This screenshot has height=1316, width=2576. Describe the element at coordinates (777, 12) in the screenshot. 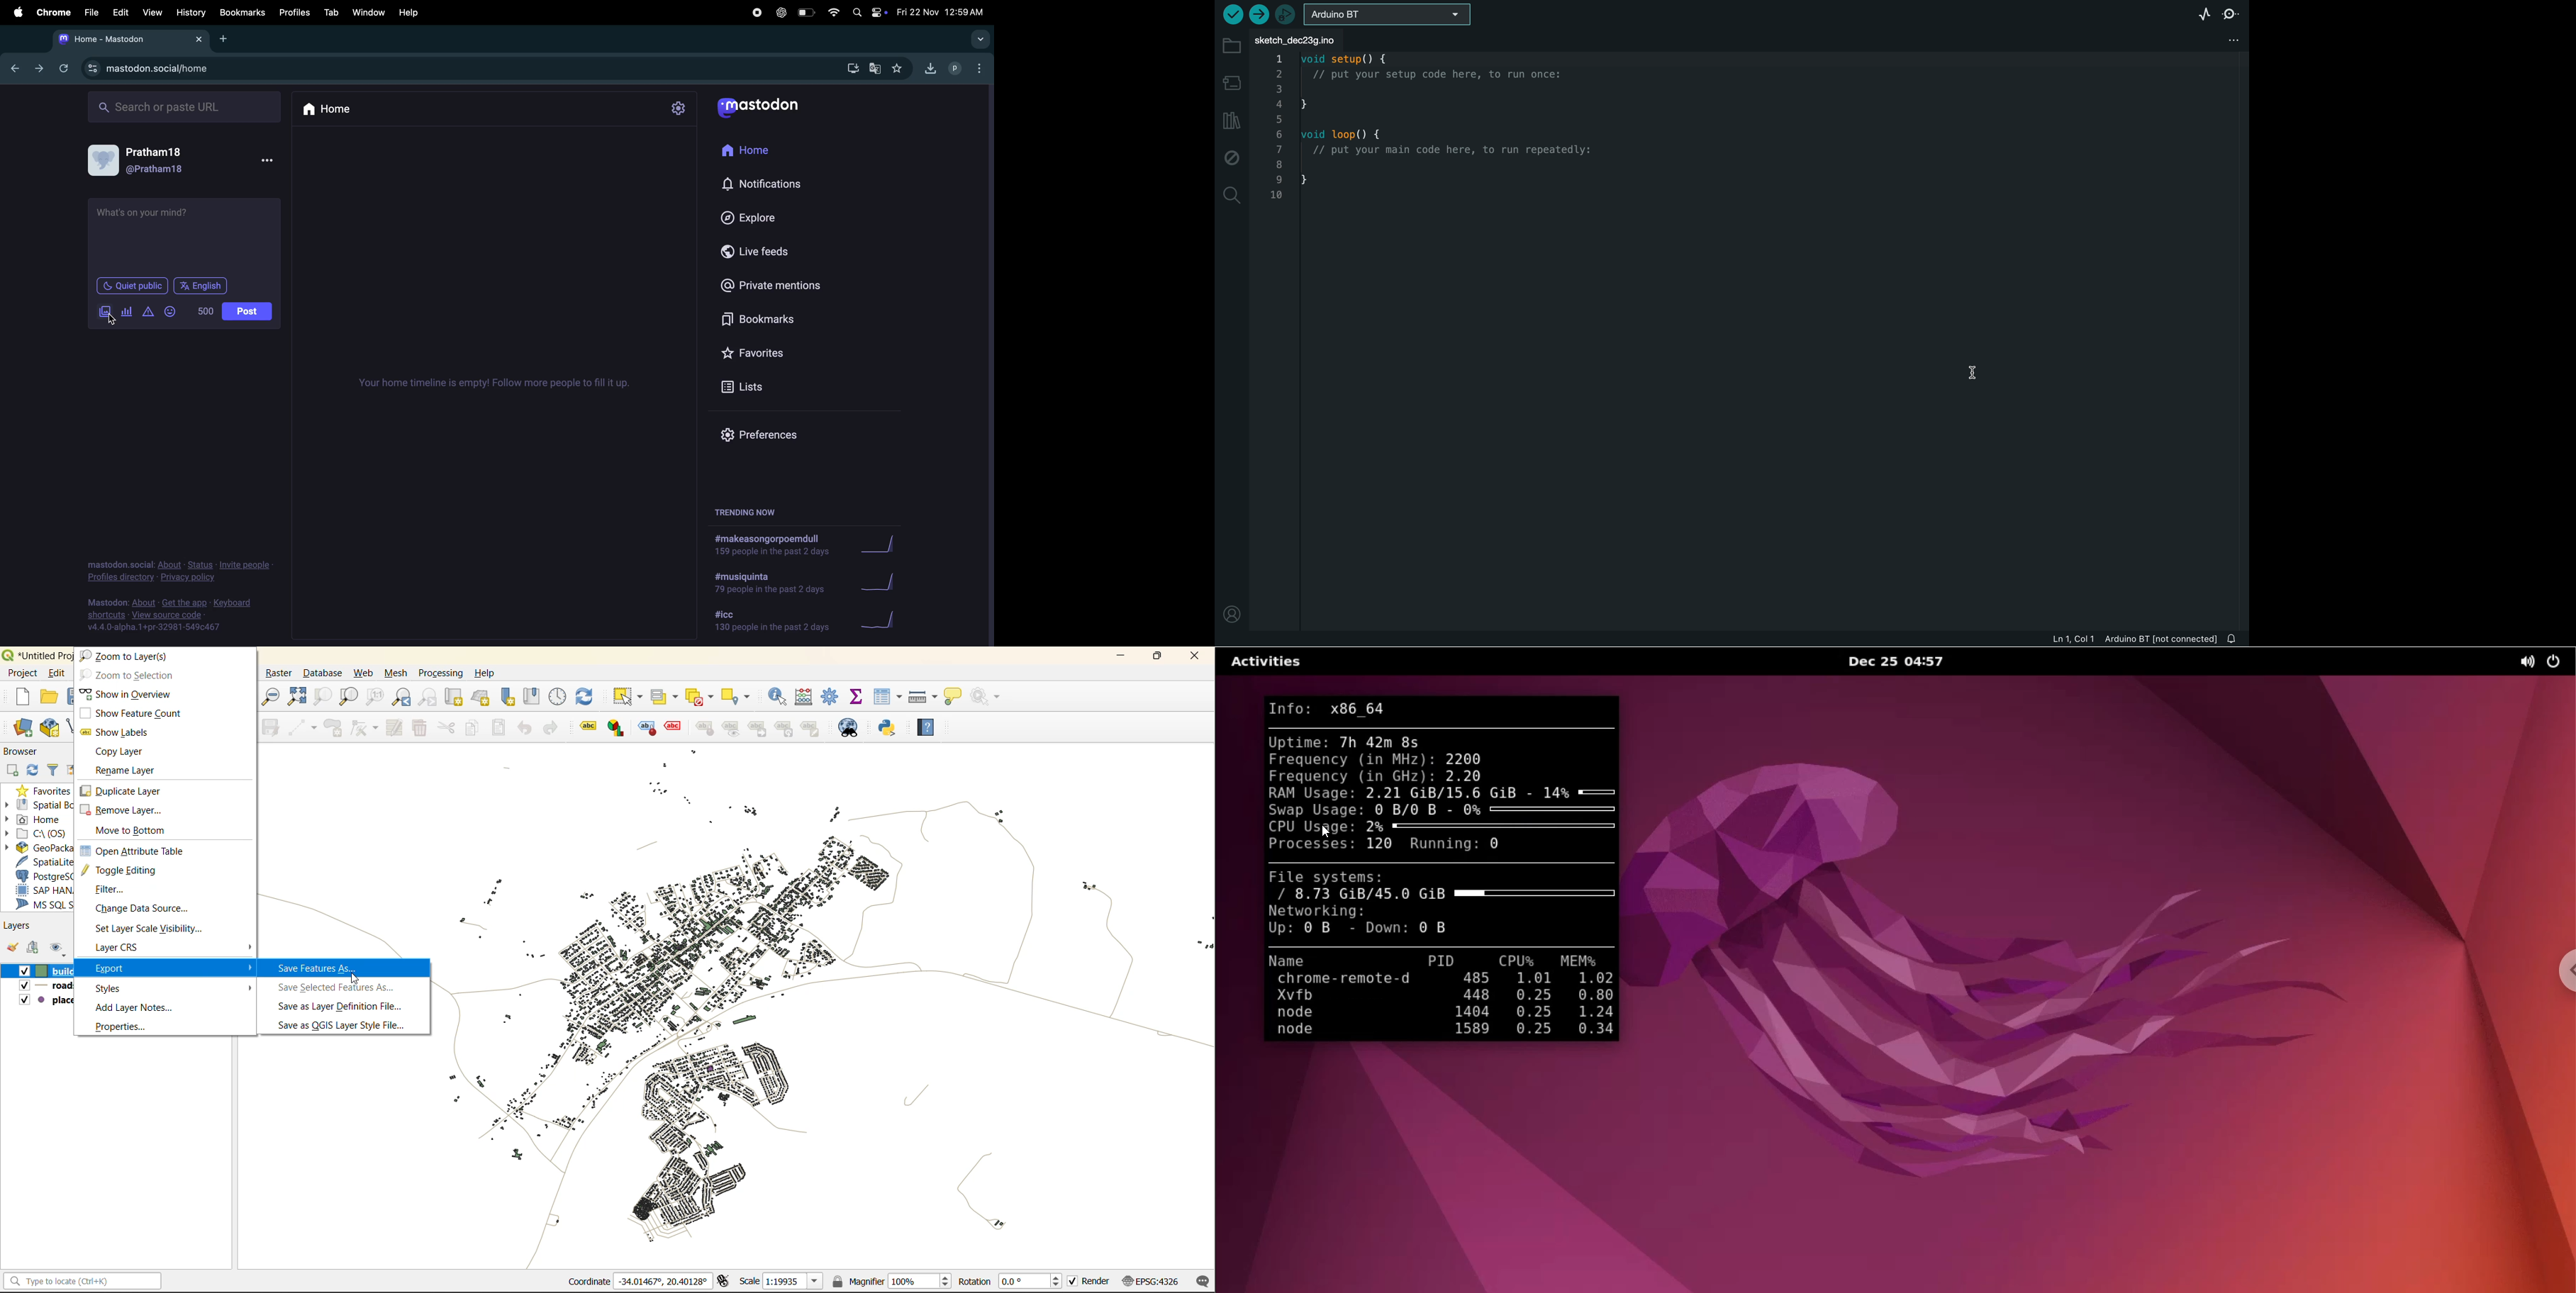

I see `chatgpt` at that location.